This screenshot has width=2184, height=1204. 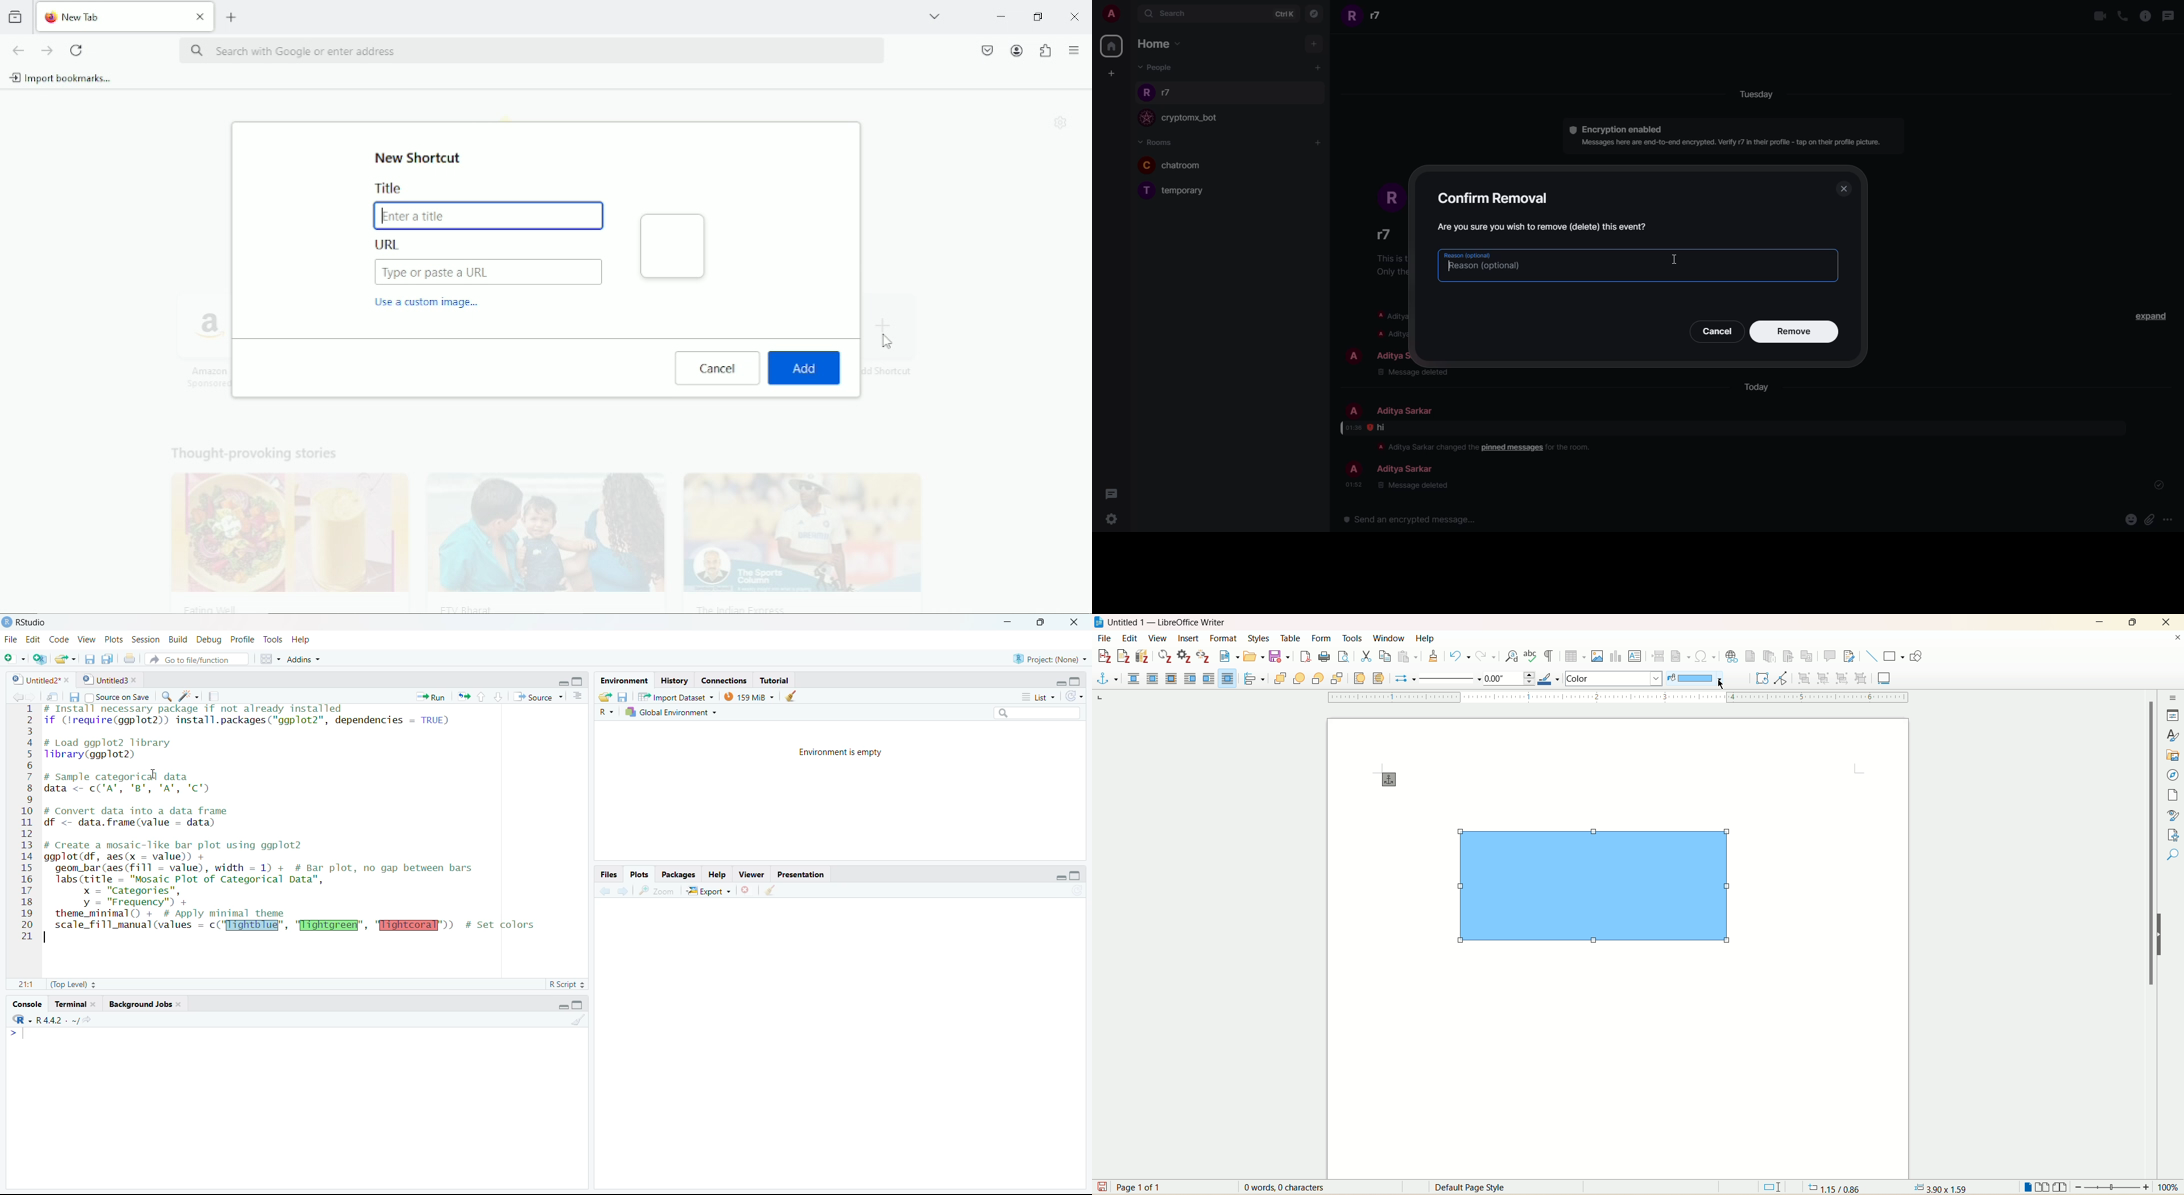 What do you see at coordinates (578, 1020) in the screenshot?
I see `Clean` at bounding box center [578, 1020].